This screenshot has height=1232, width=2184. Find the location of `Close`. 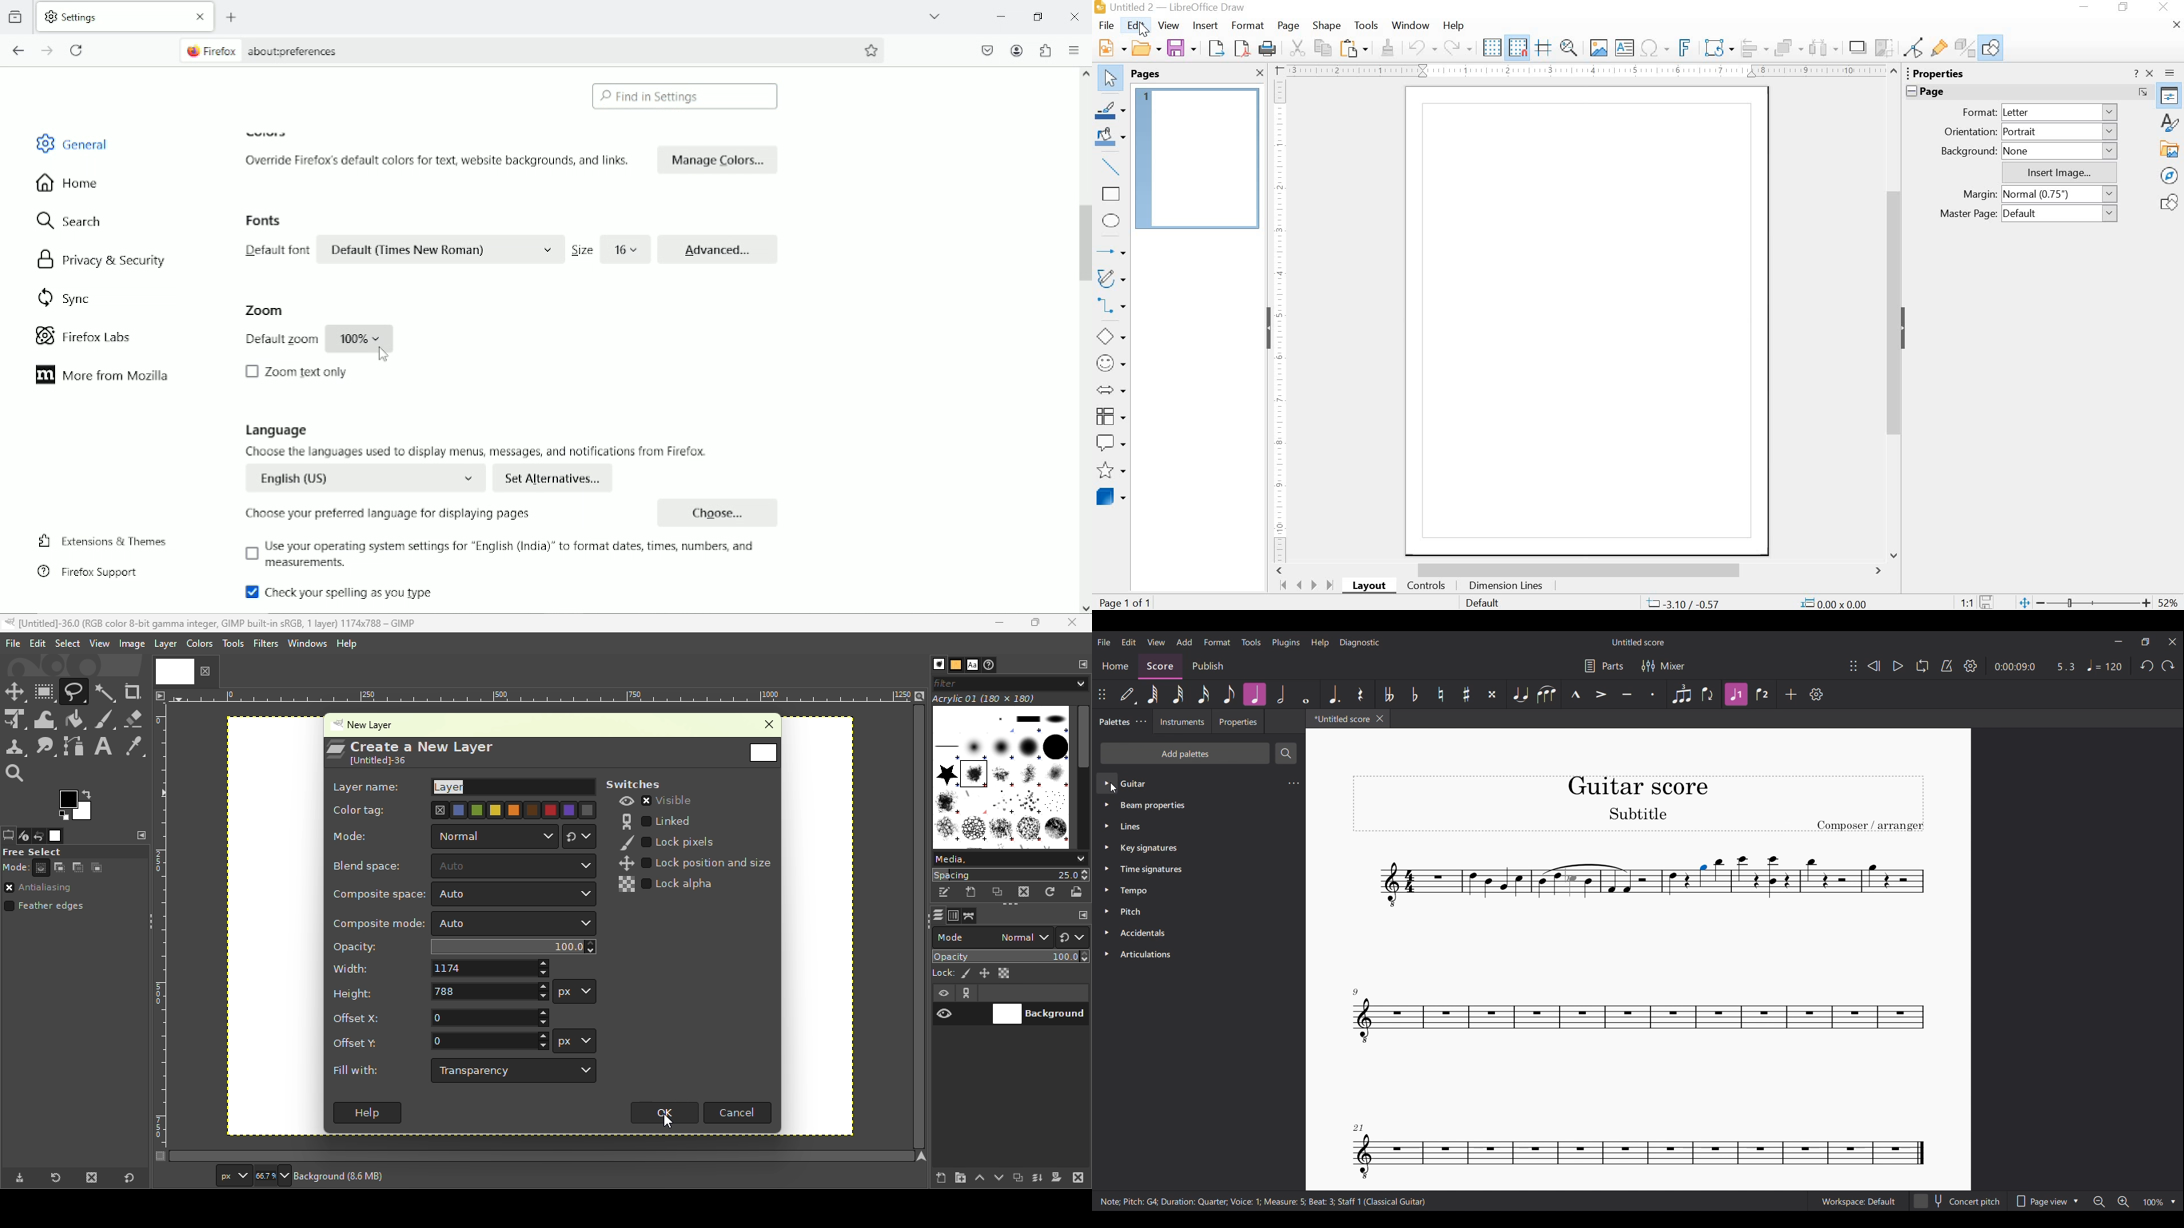

Close is located at coordinates (1074, 15).